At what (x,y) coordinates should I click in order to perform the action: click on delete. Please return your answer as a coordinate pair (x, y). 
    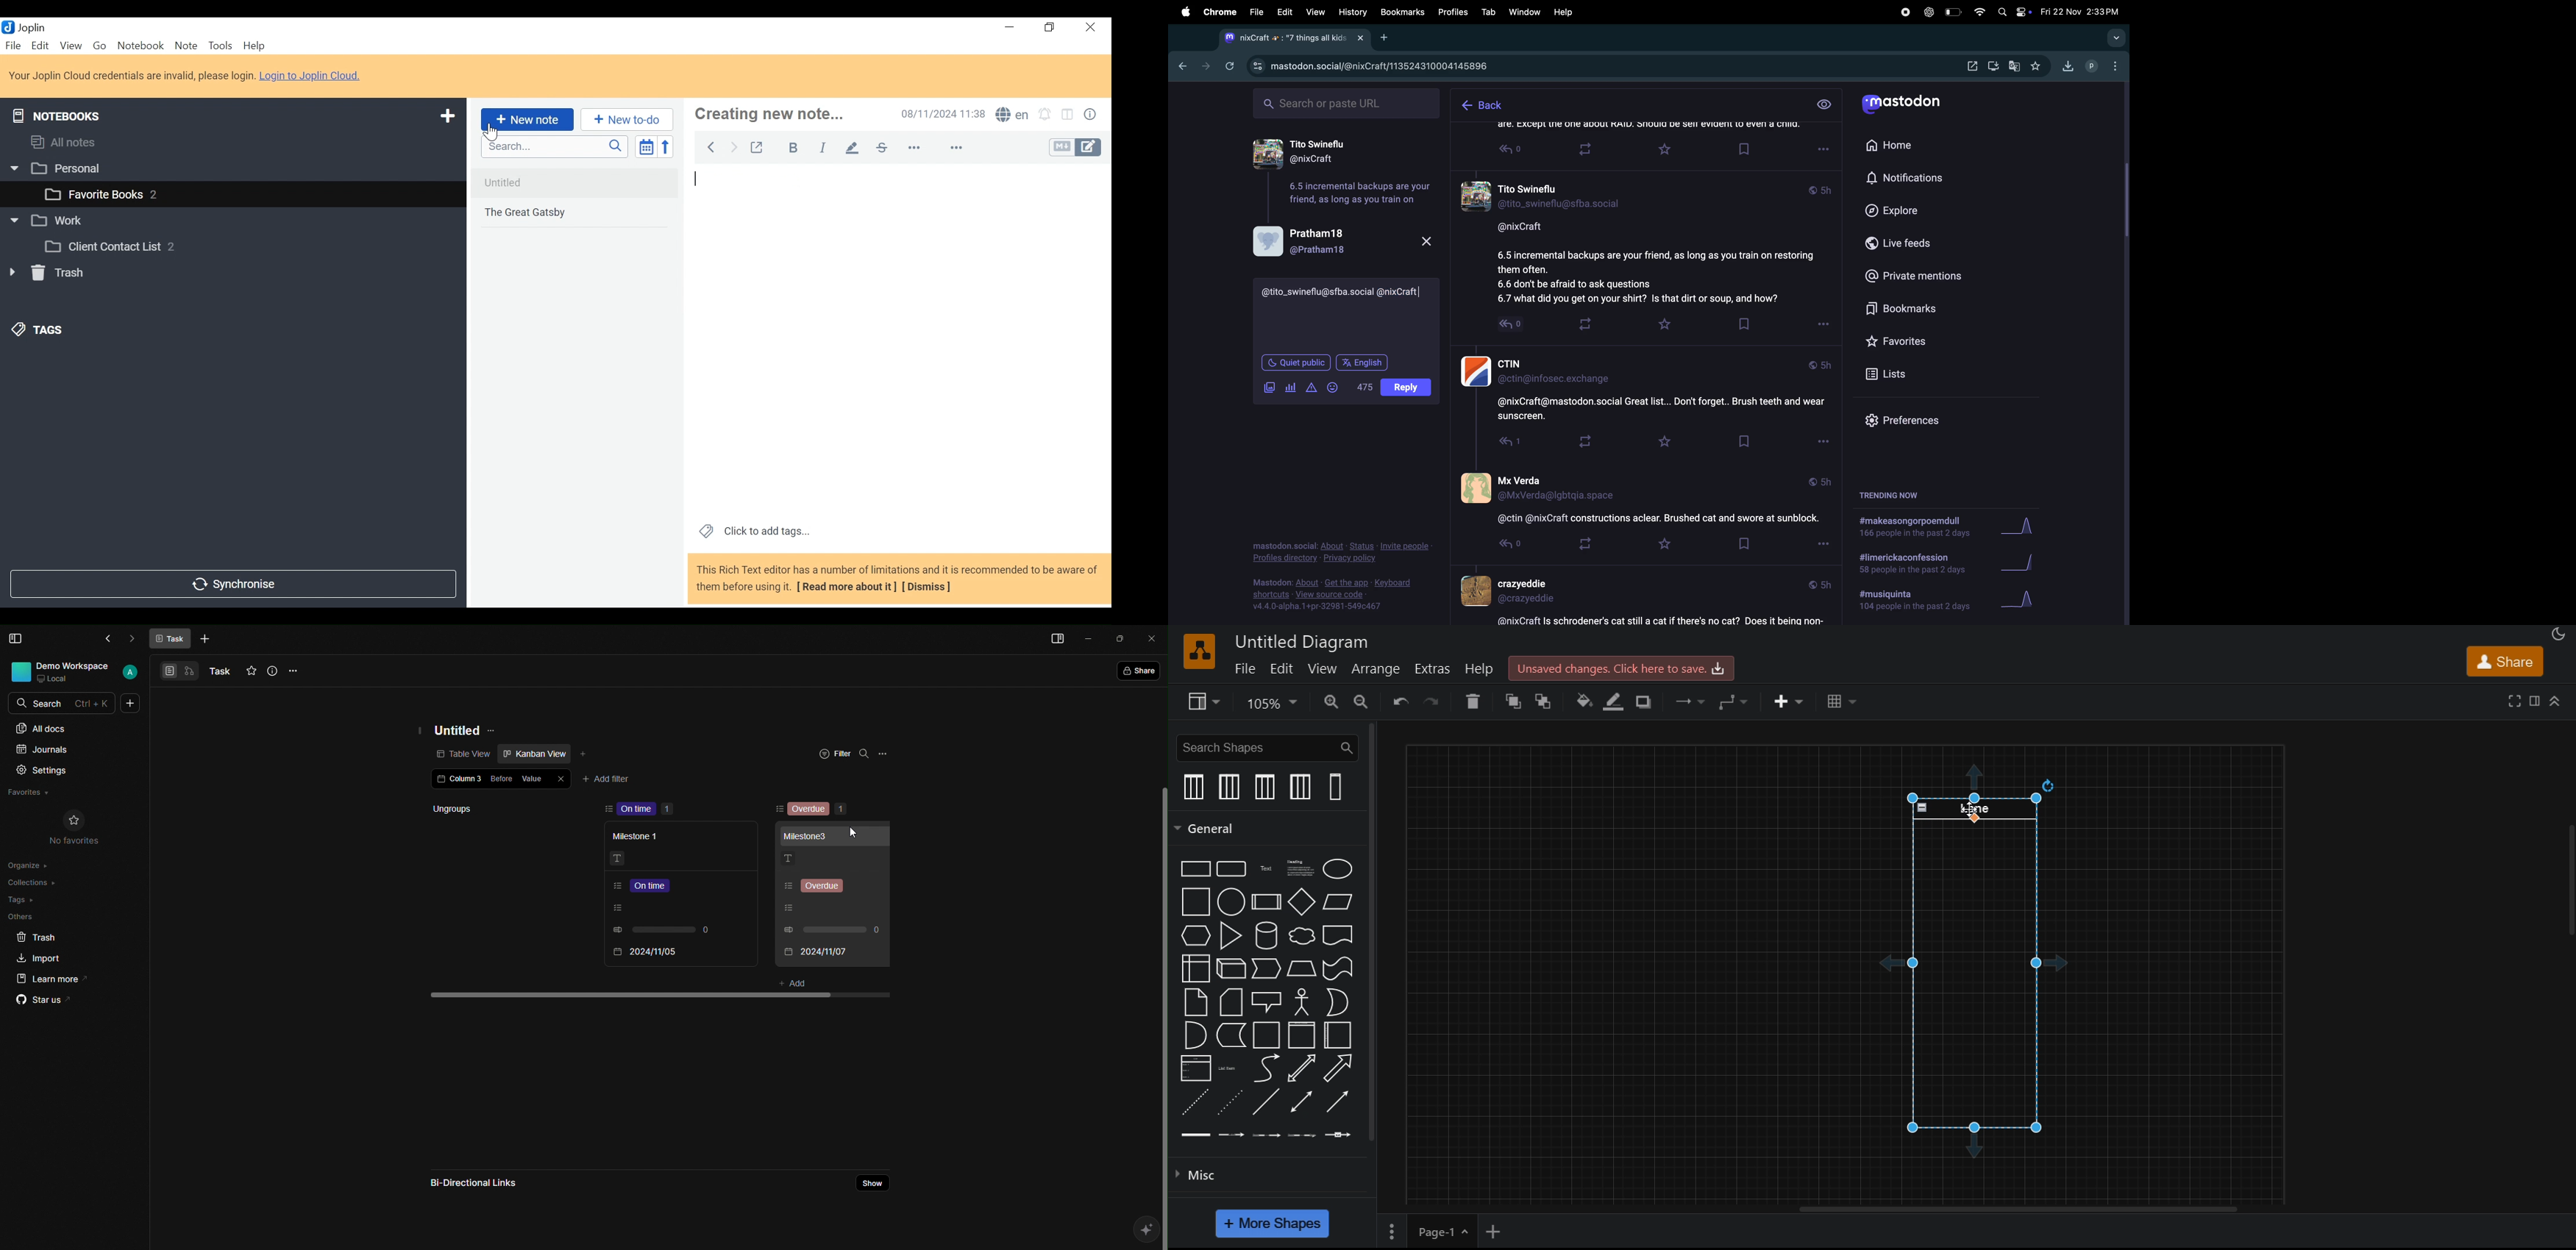
    Looking at the image, I should click on (1473, 701).